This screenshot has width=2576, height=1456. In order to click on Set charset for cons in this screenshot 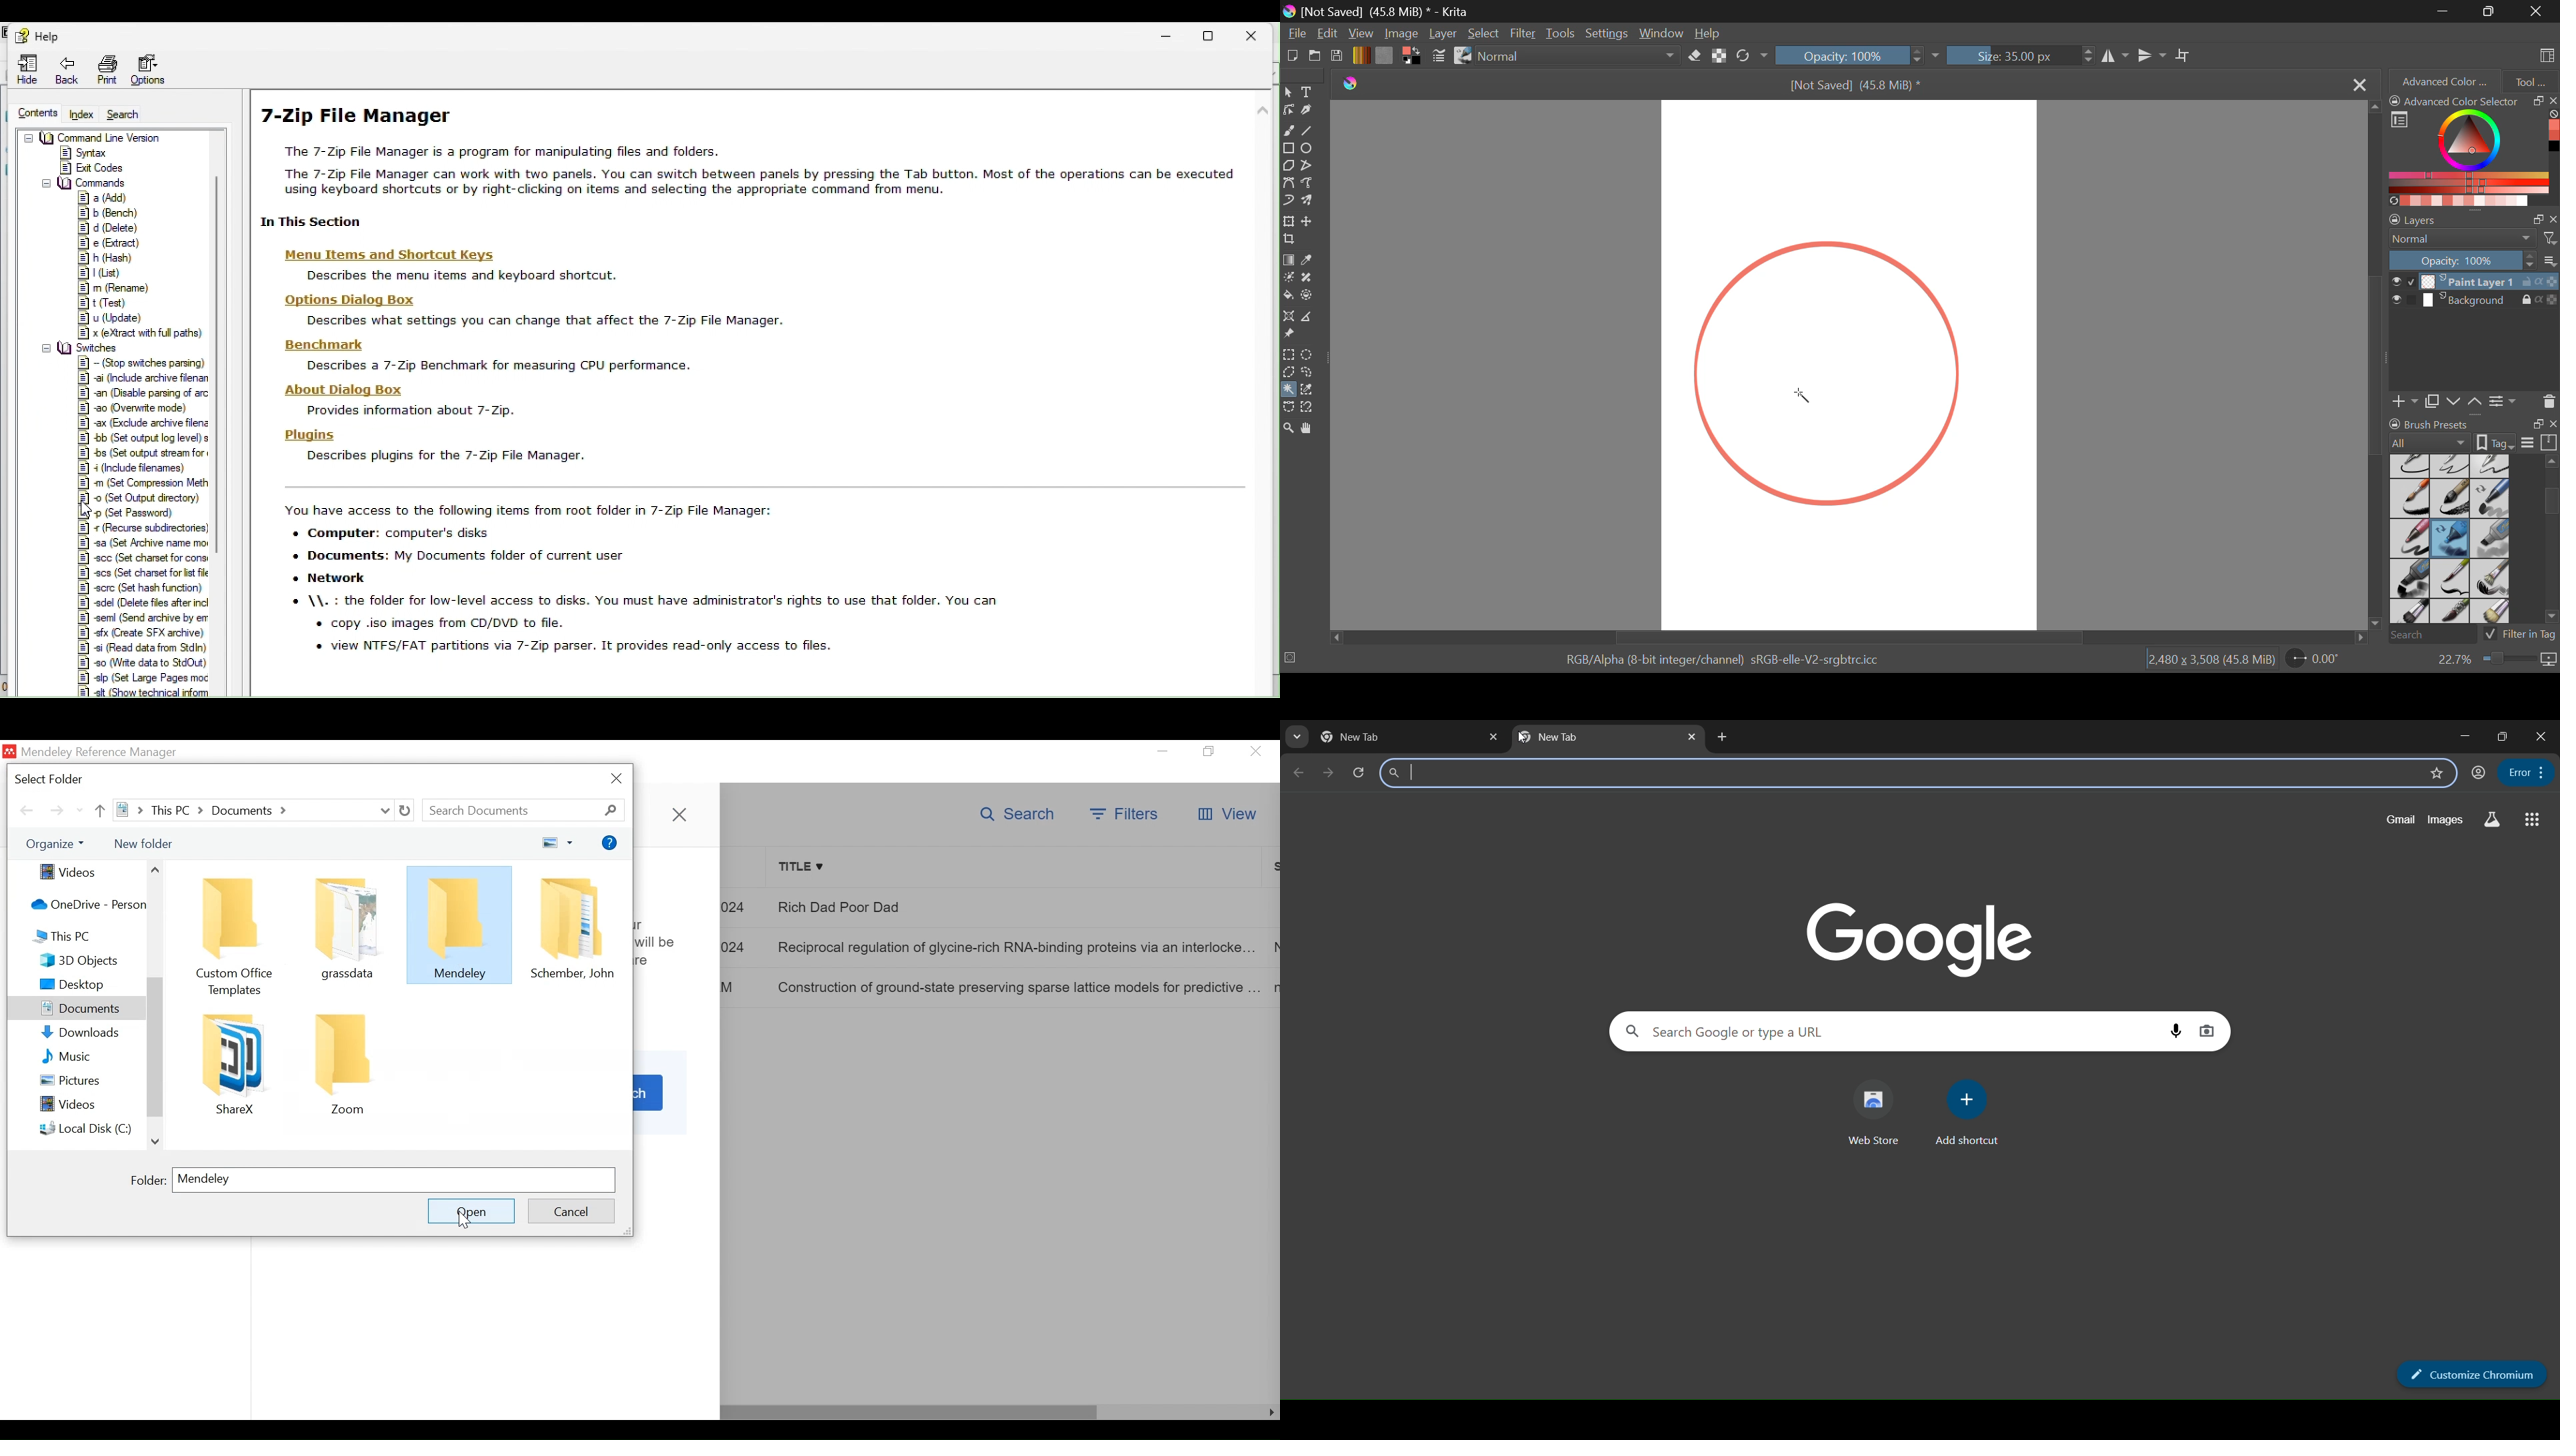, I will do `click(142, 558)`.